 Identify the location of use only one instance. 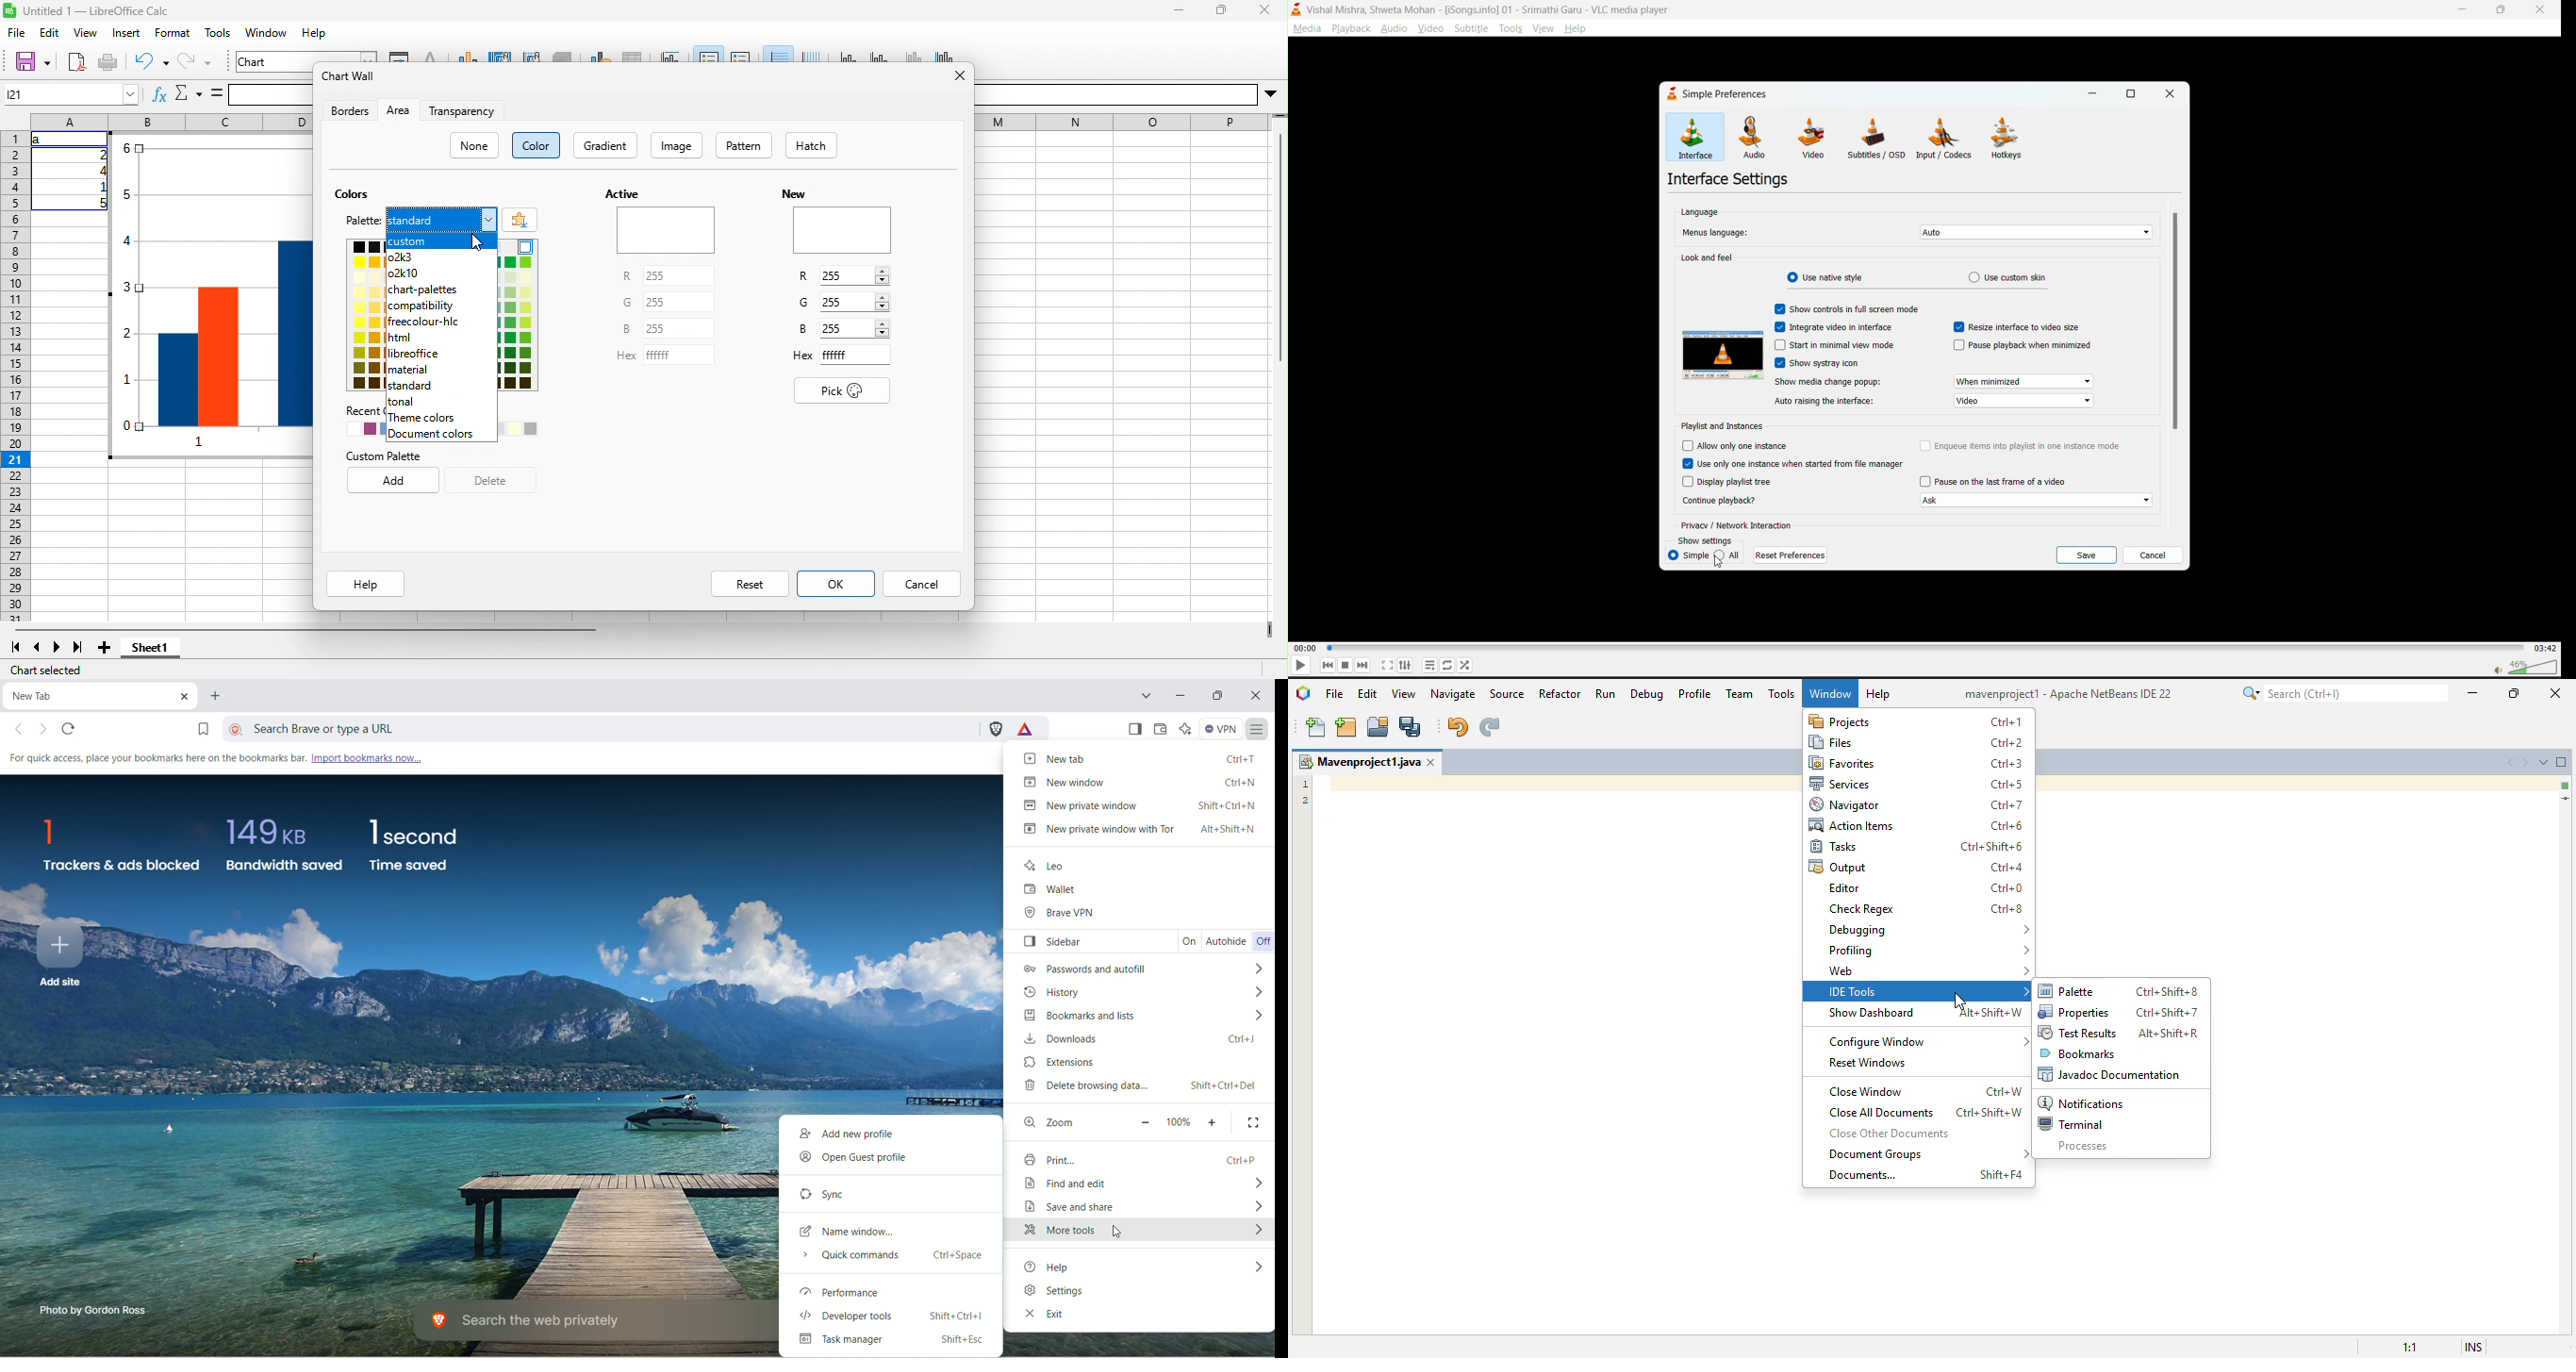
(1794, 463).